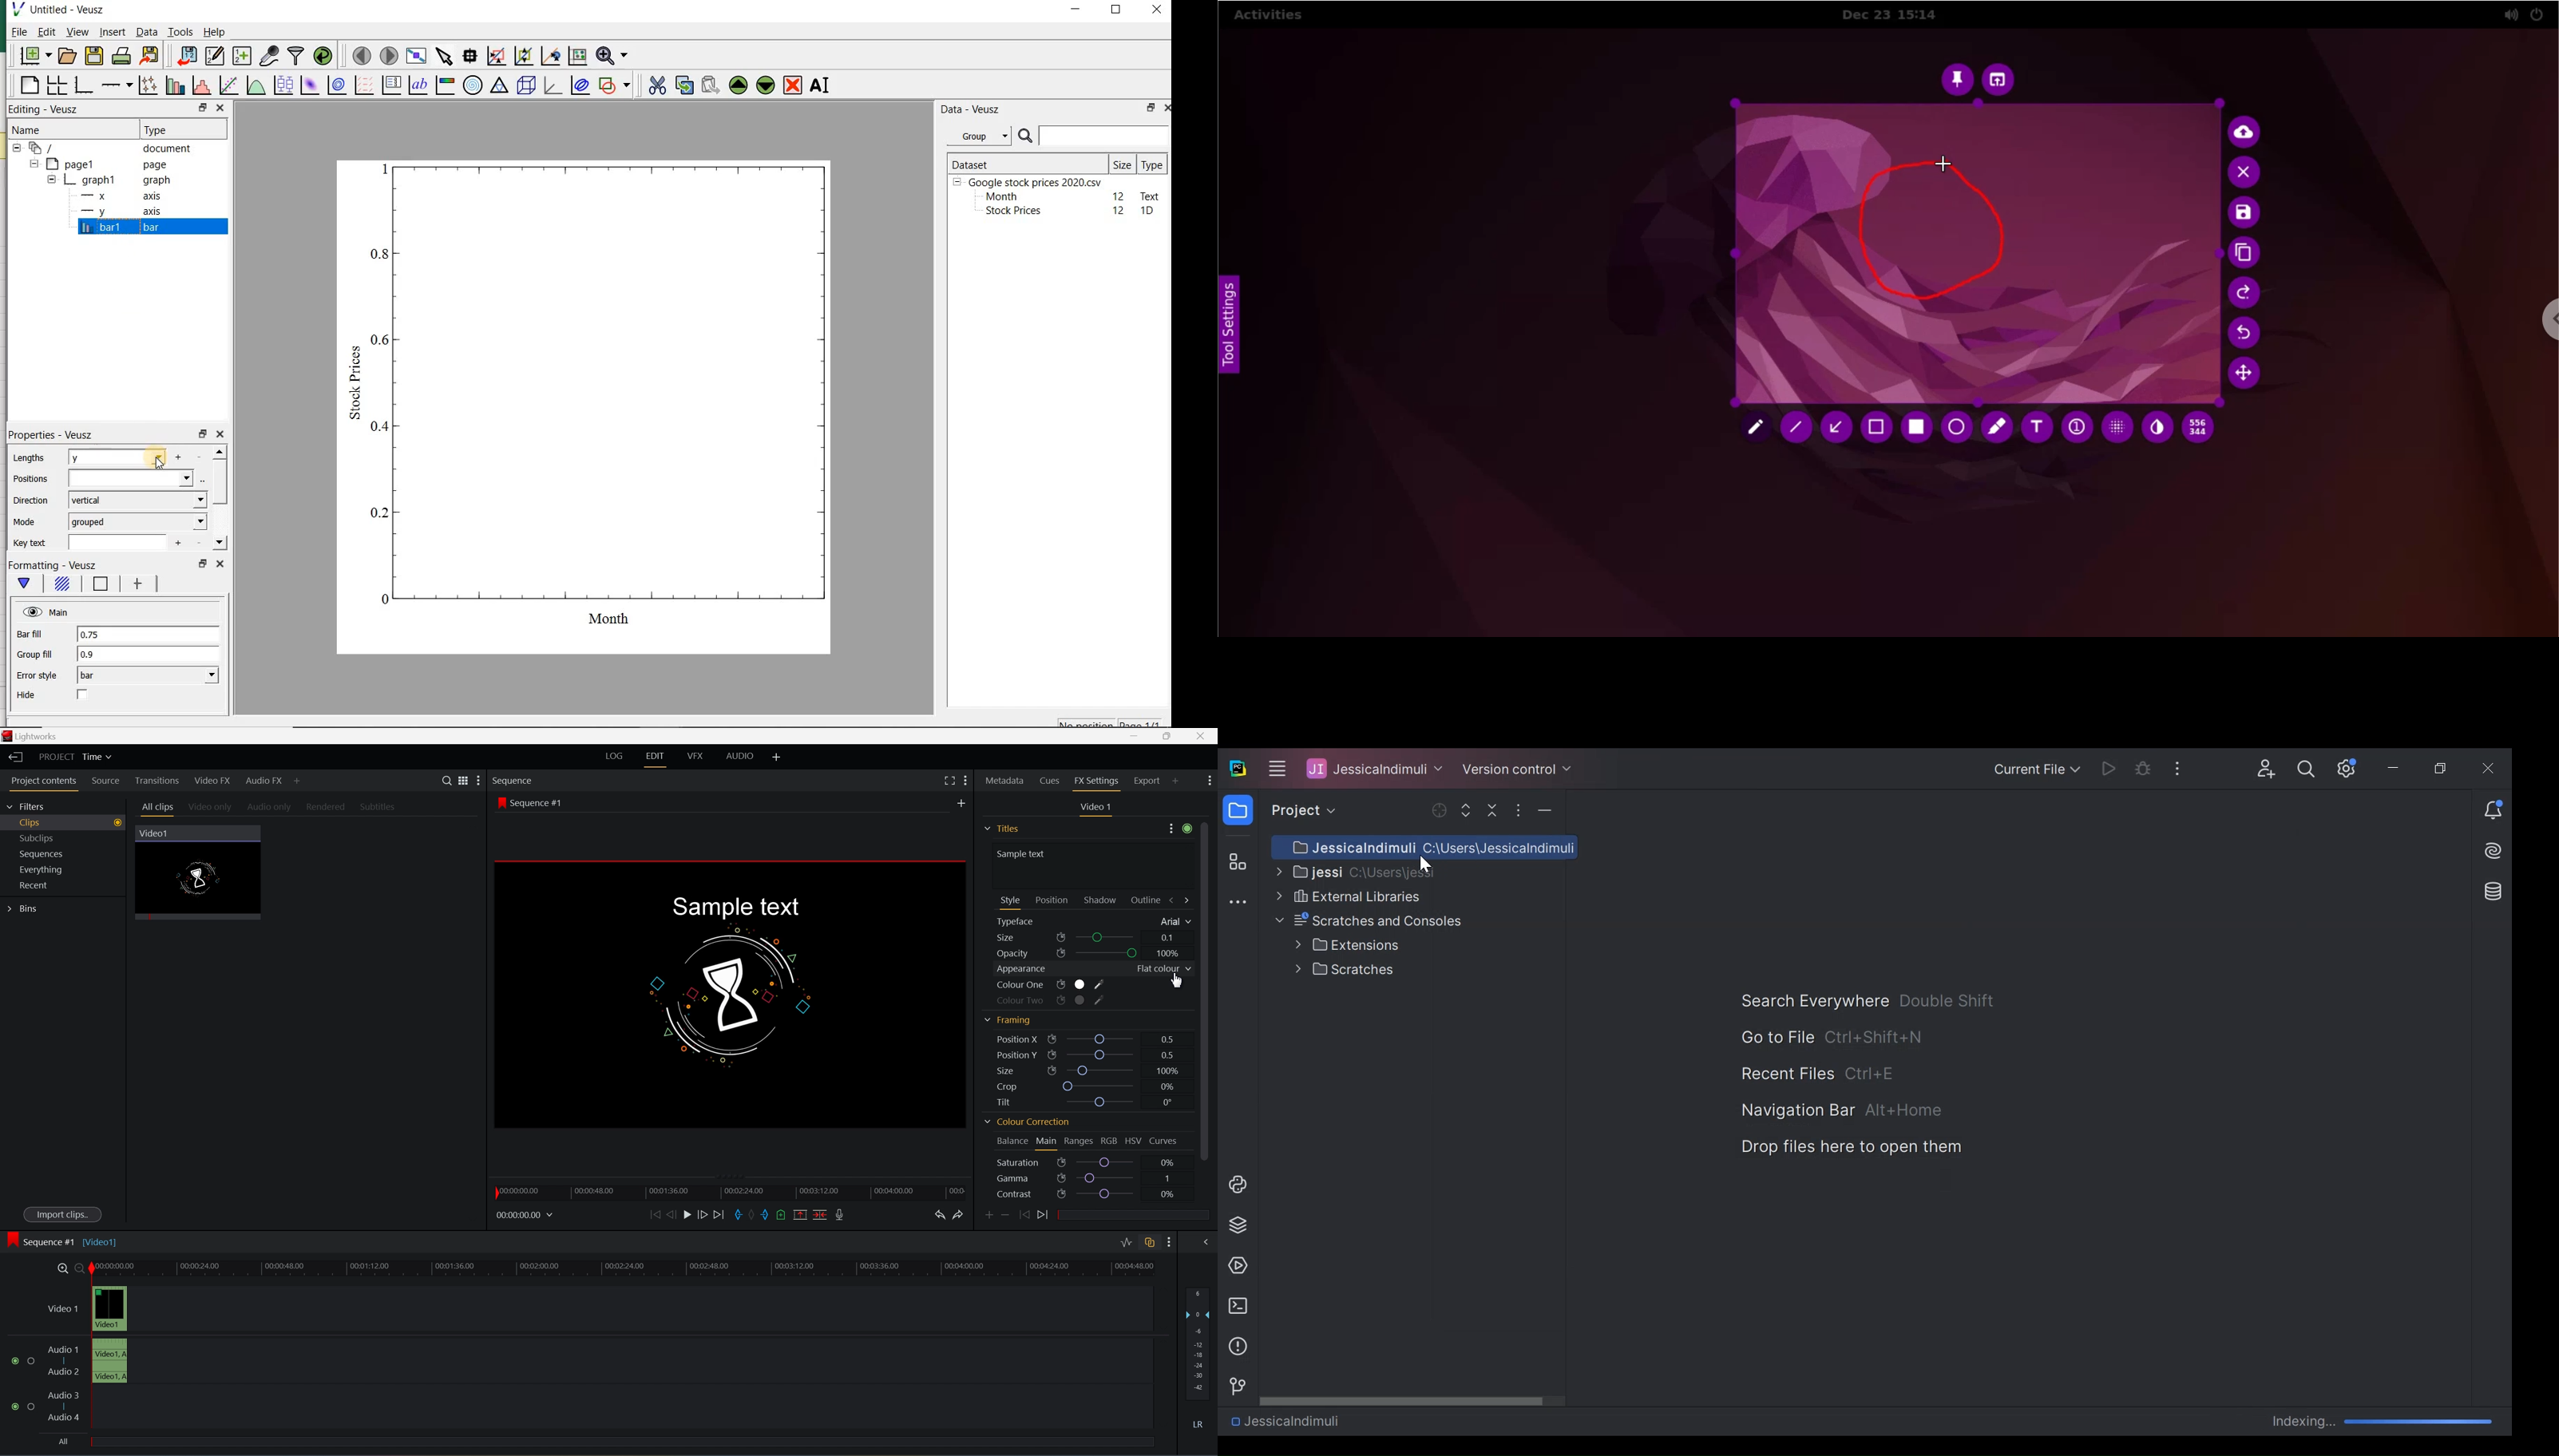 This screenshot has height=1456, width=2576. Describe the element at coordinates (329, 807) in the screenshot. I see `Rendered` at that location.